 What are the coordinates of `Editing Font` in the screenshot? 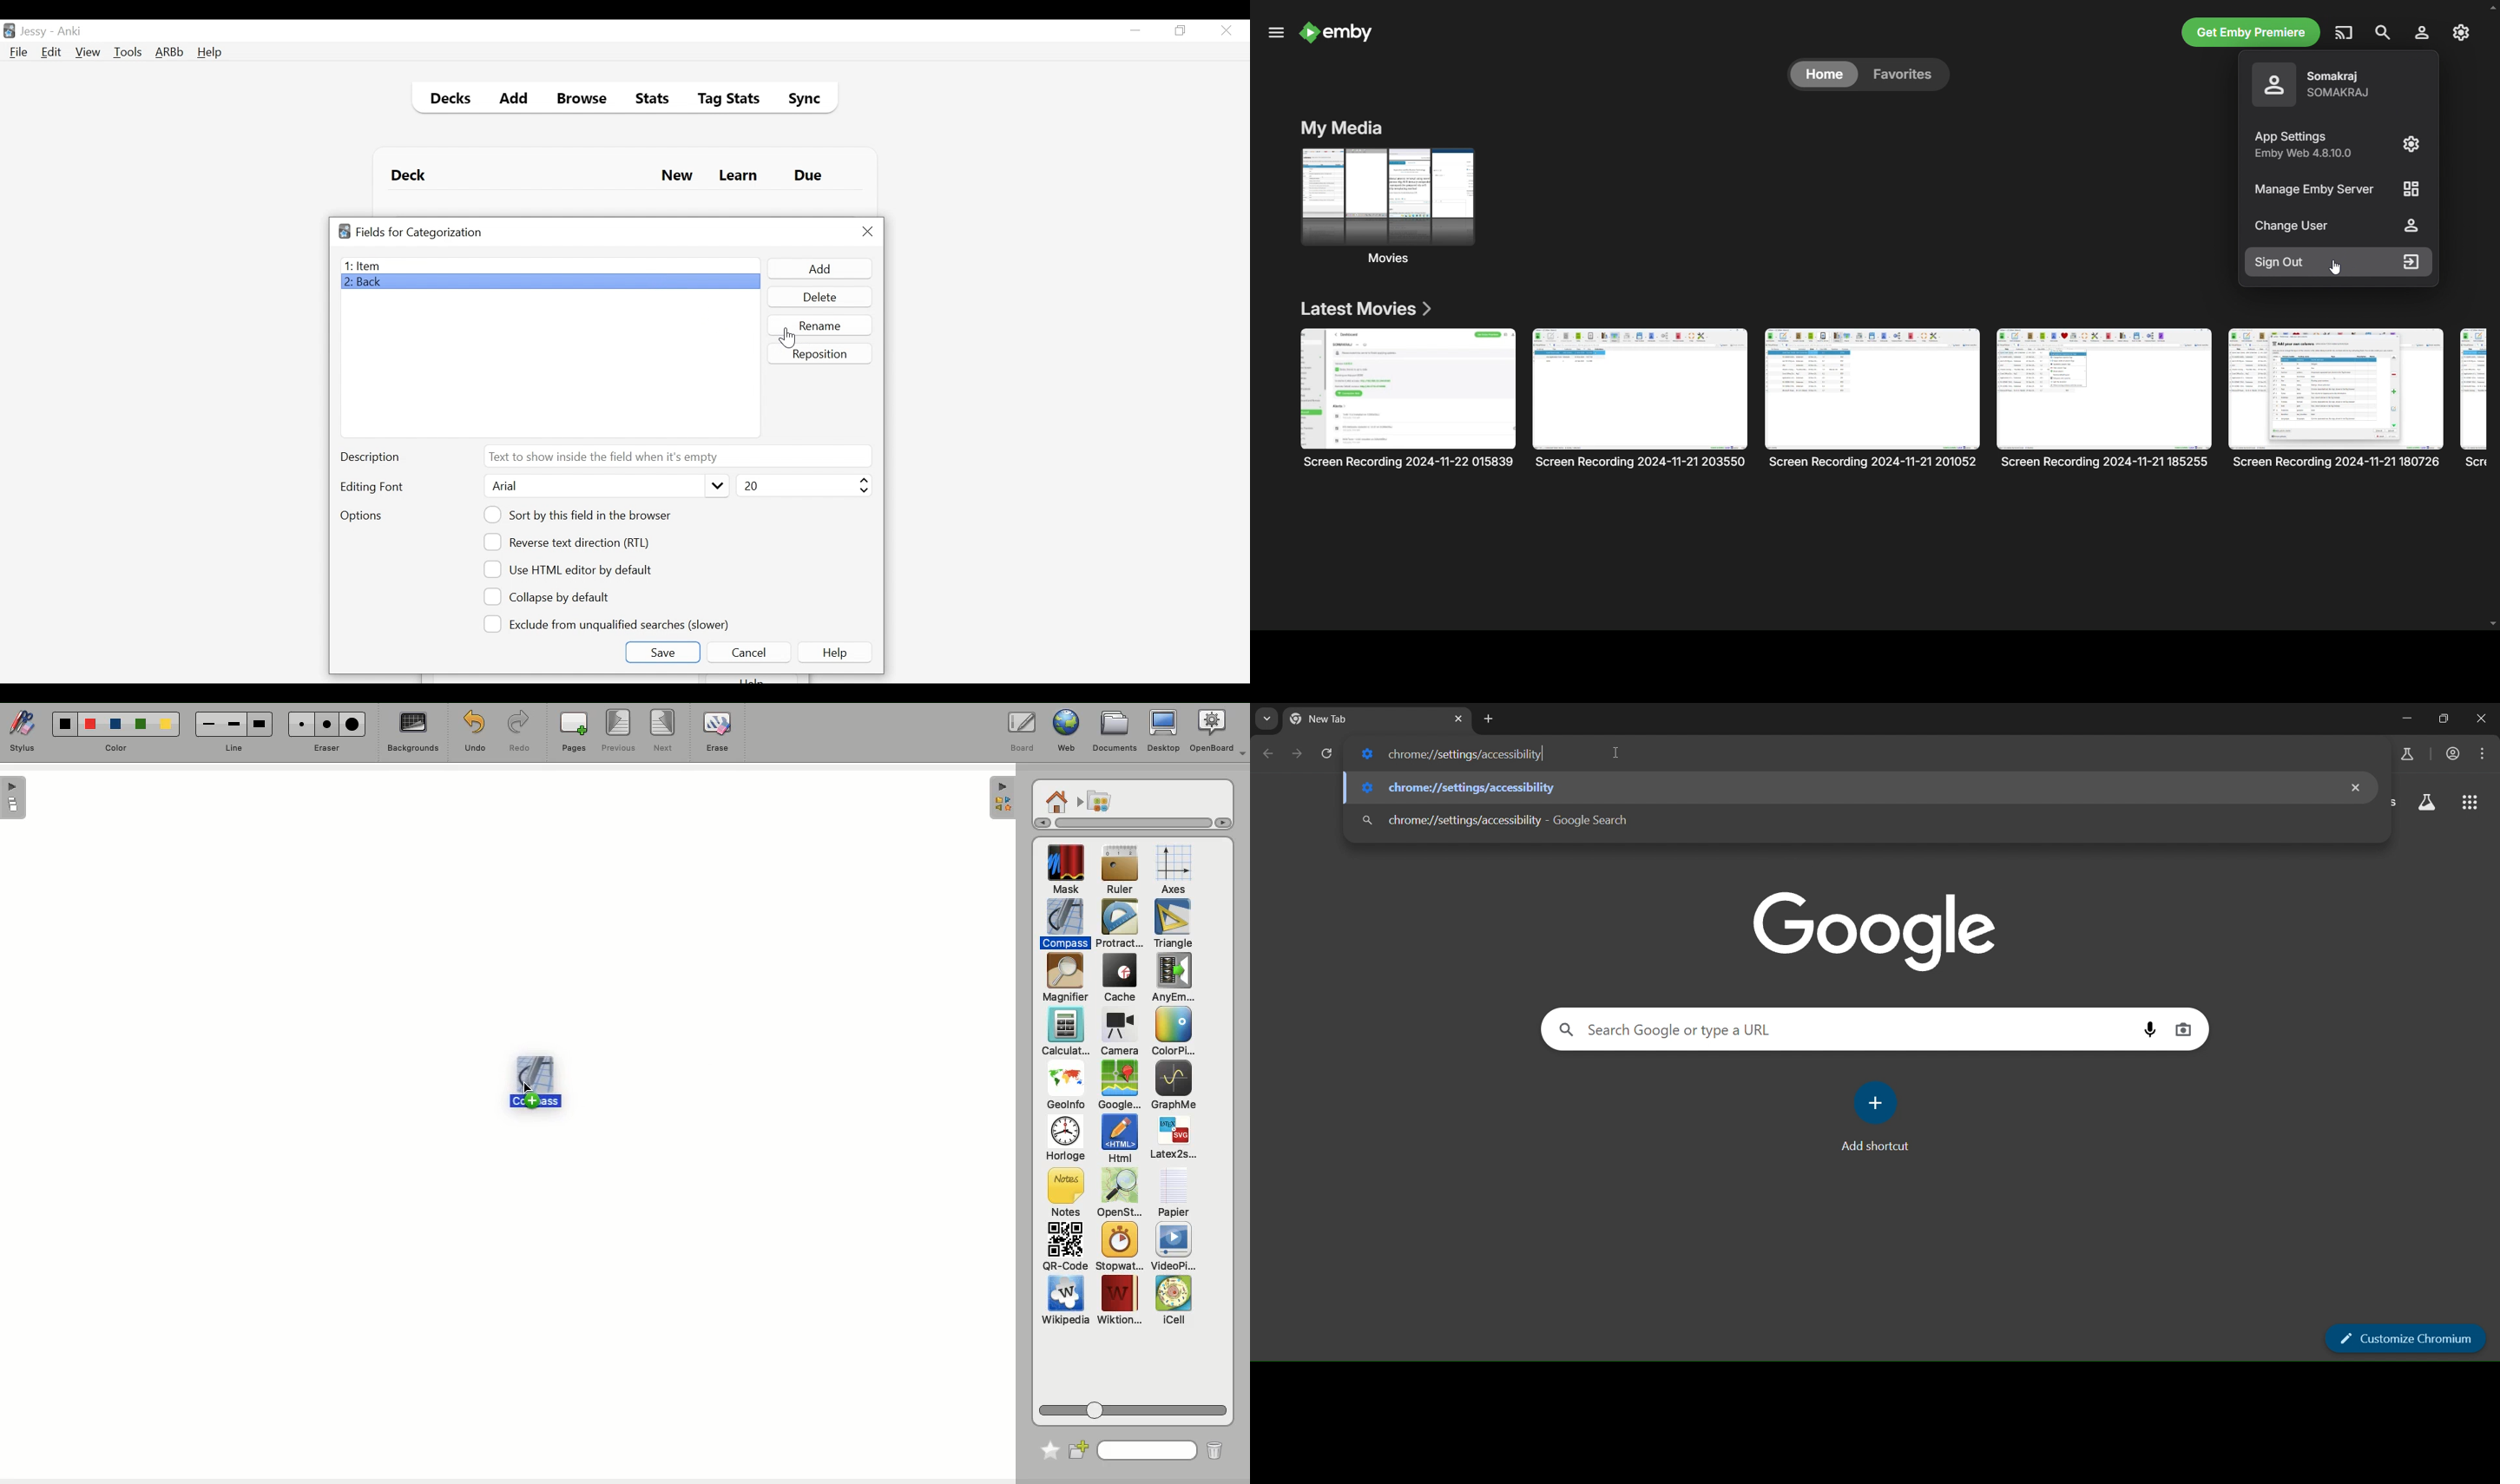 It's located at (373, 487).